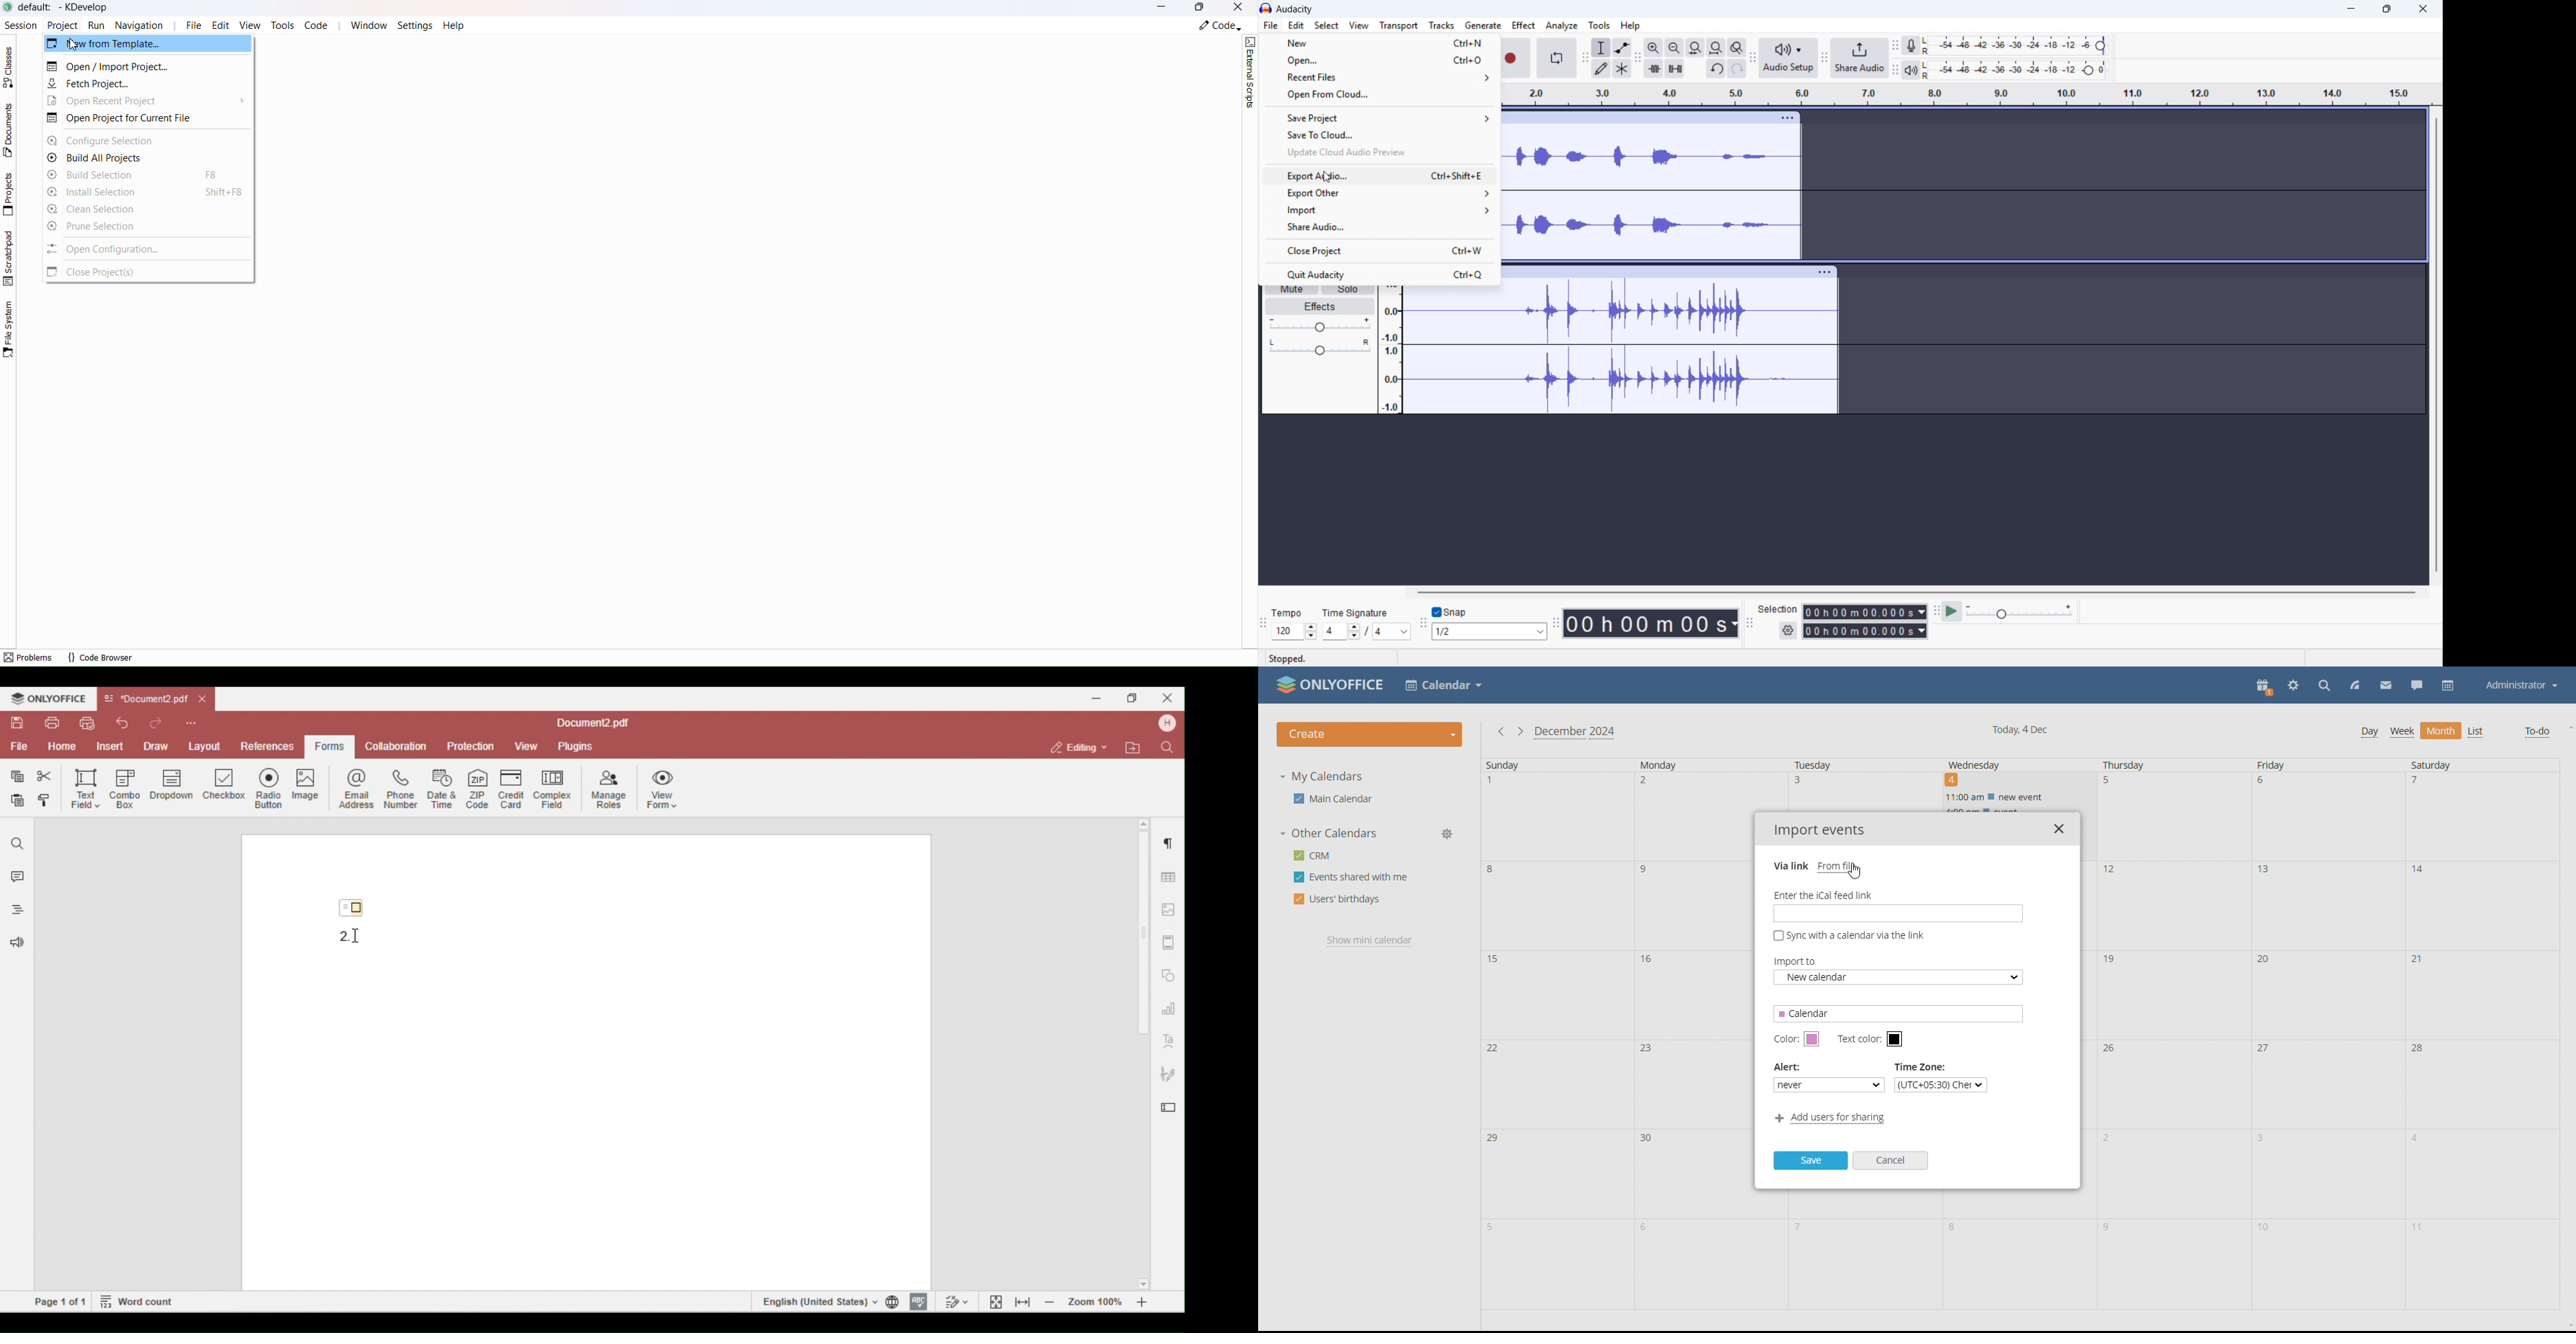 The height and width of the screenshot is (1344, 2576). I want to click on status: stopped, so click(1288, 659).